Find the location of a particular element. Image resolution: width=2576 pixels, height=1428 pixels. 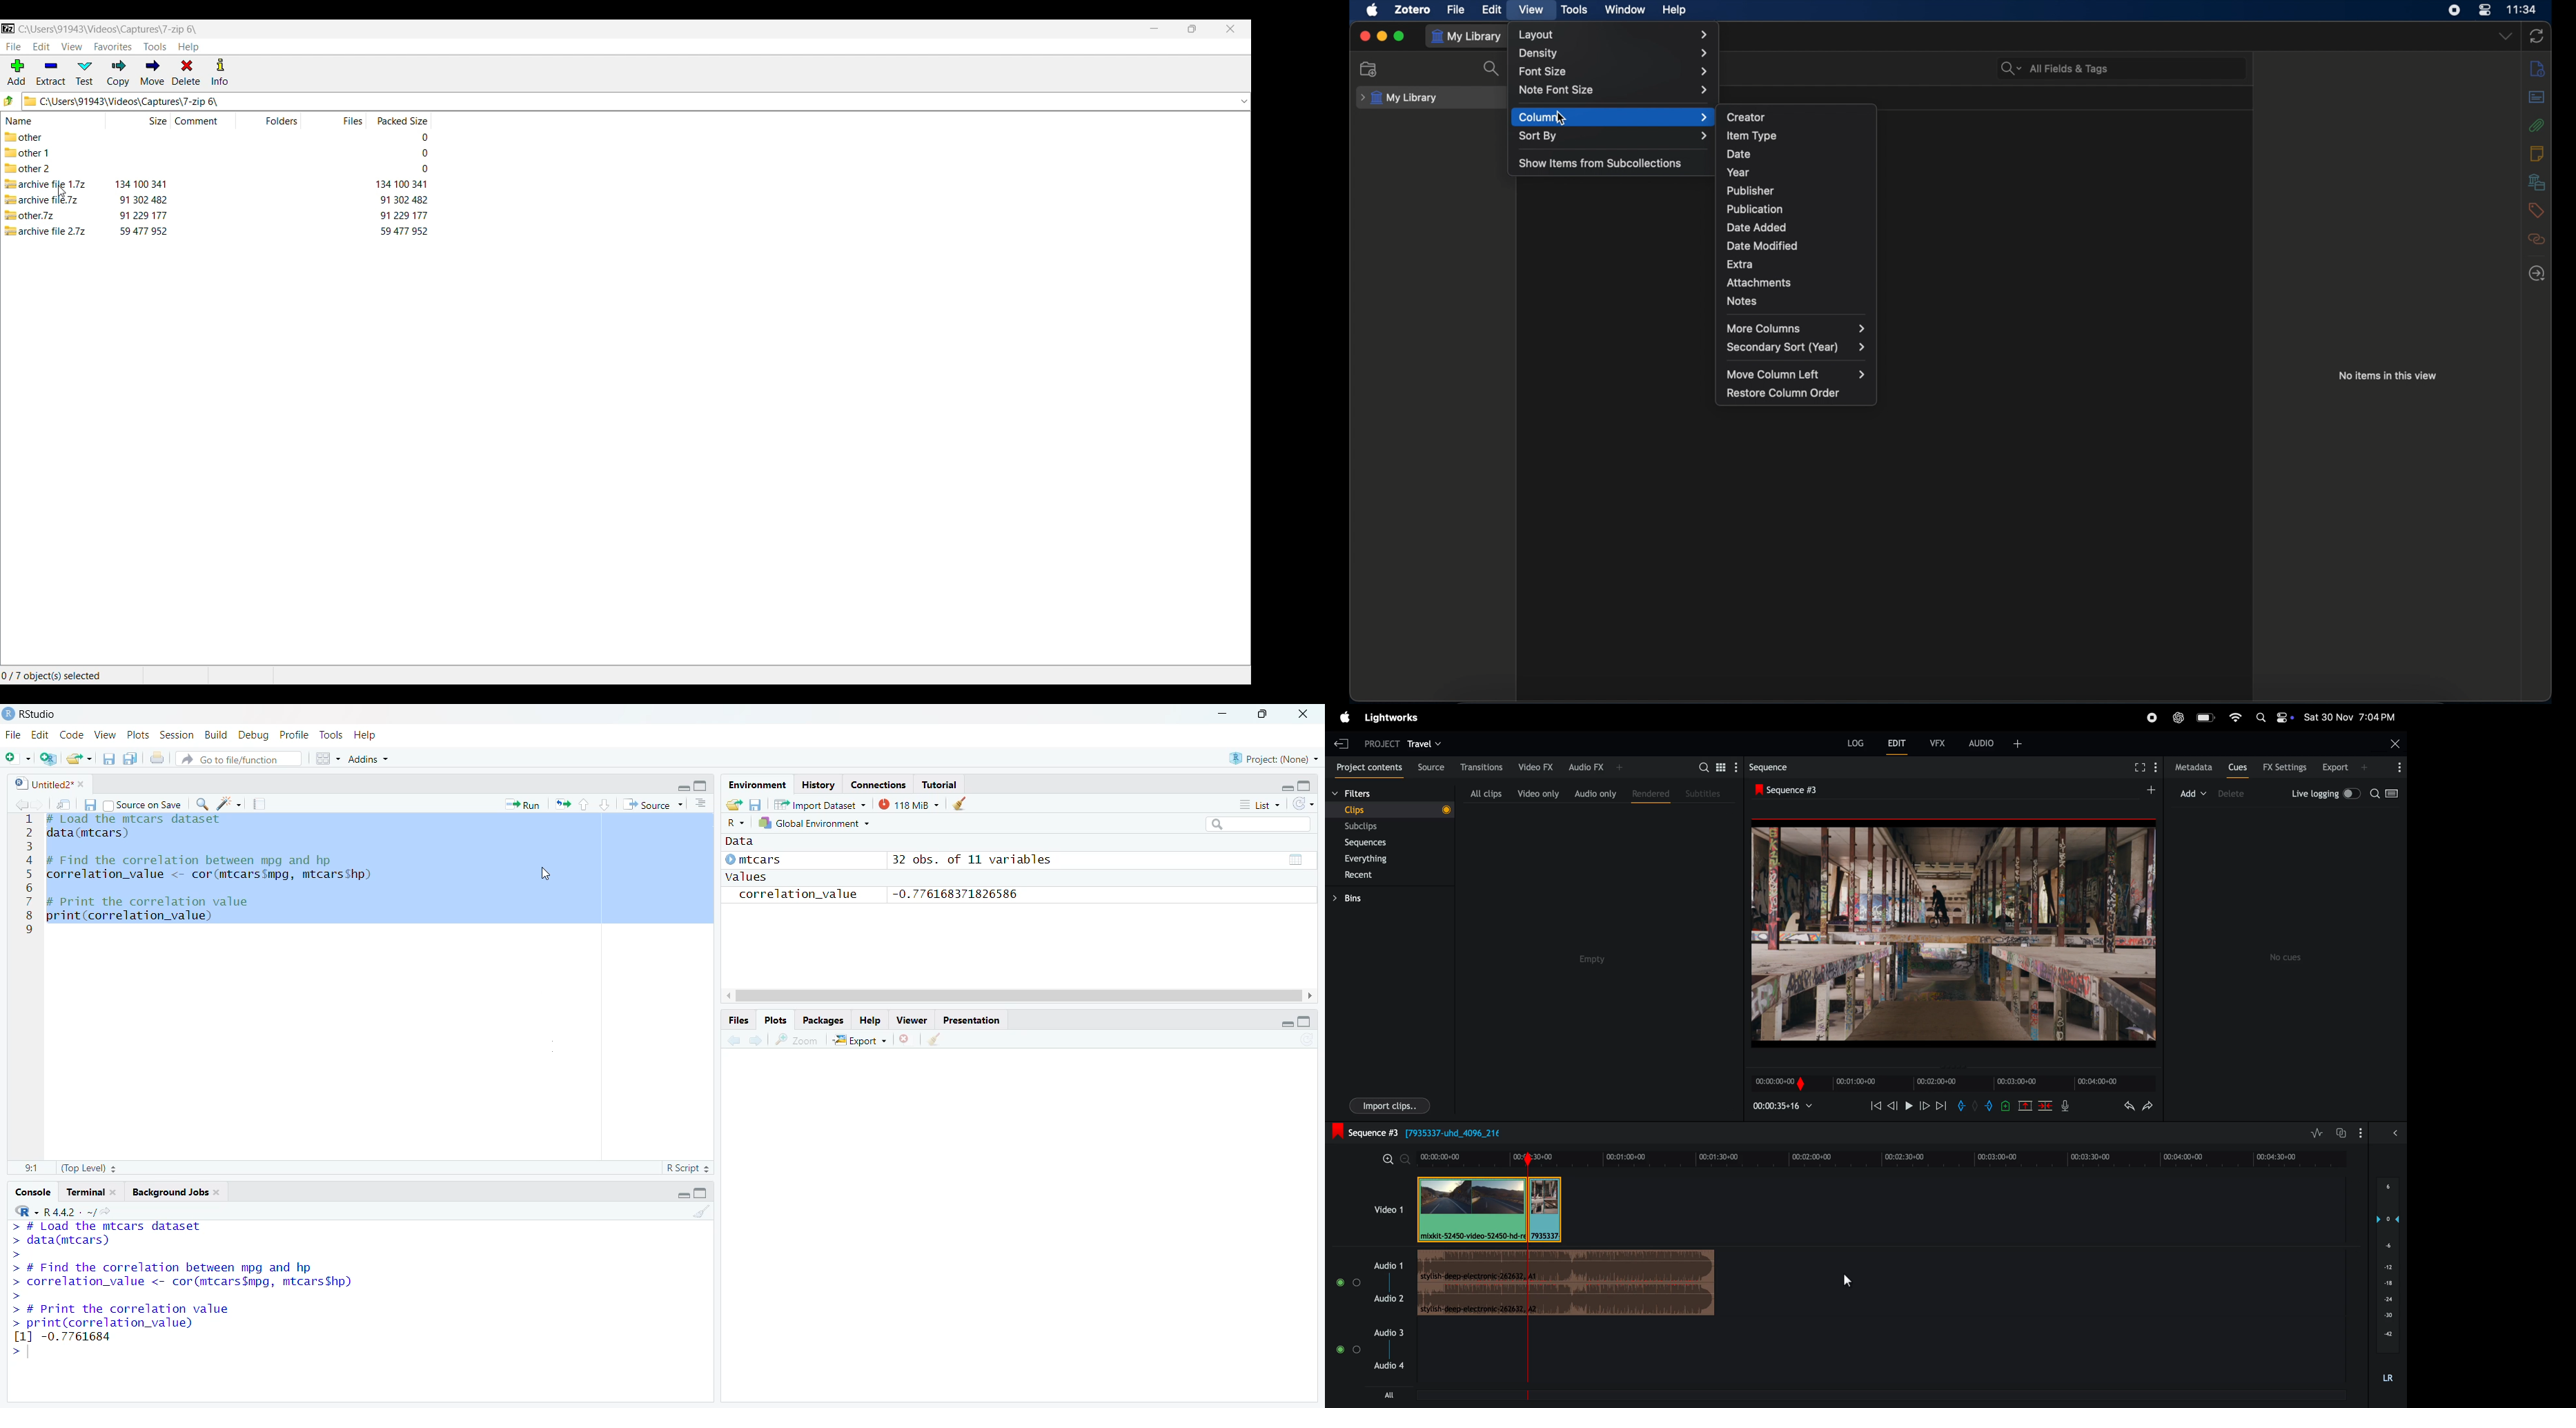

Files is located at coordinates (351, 120).